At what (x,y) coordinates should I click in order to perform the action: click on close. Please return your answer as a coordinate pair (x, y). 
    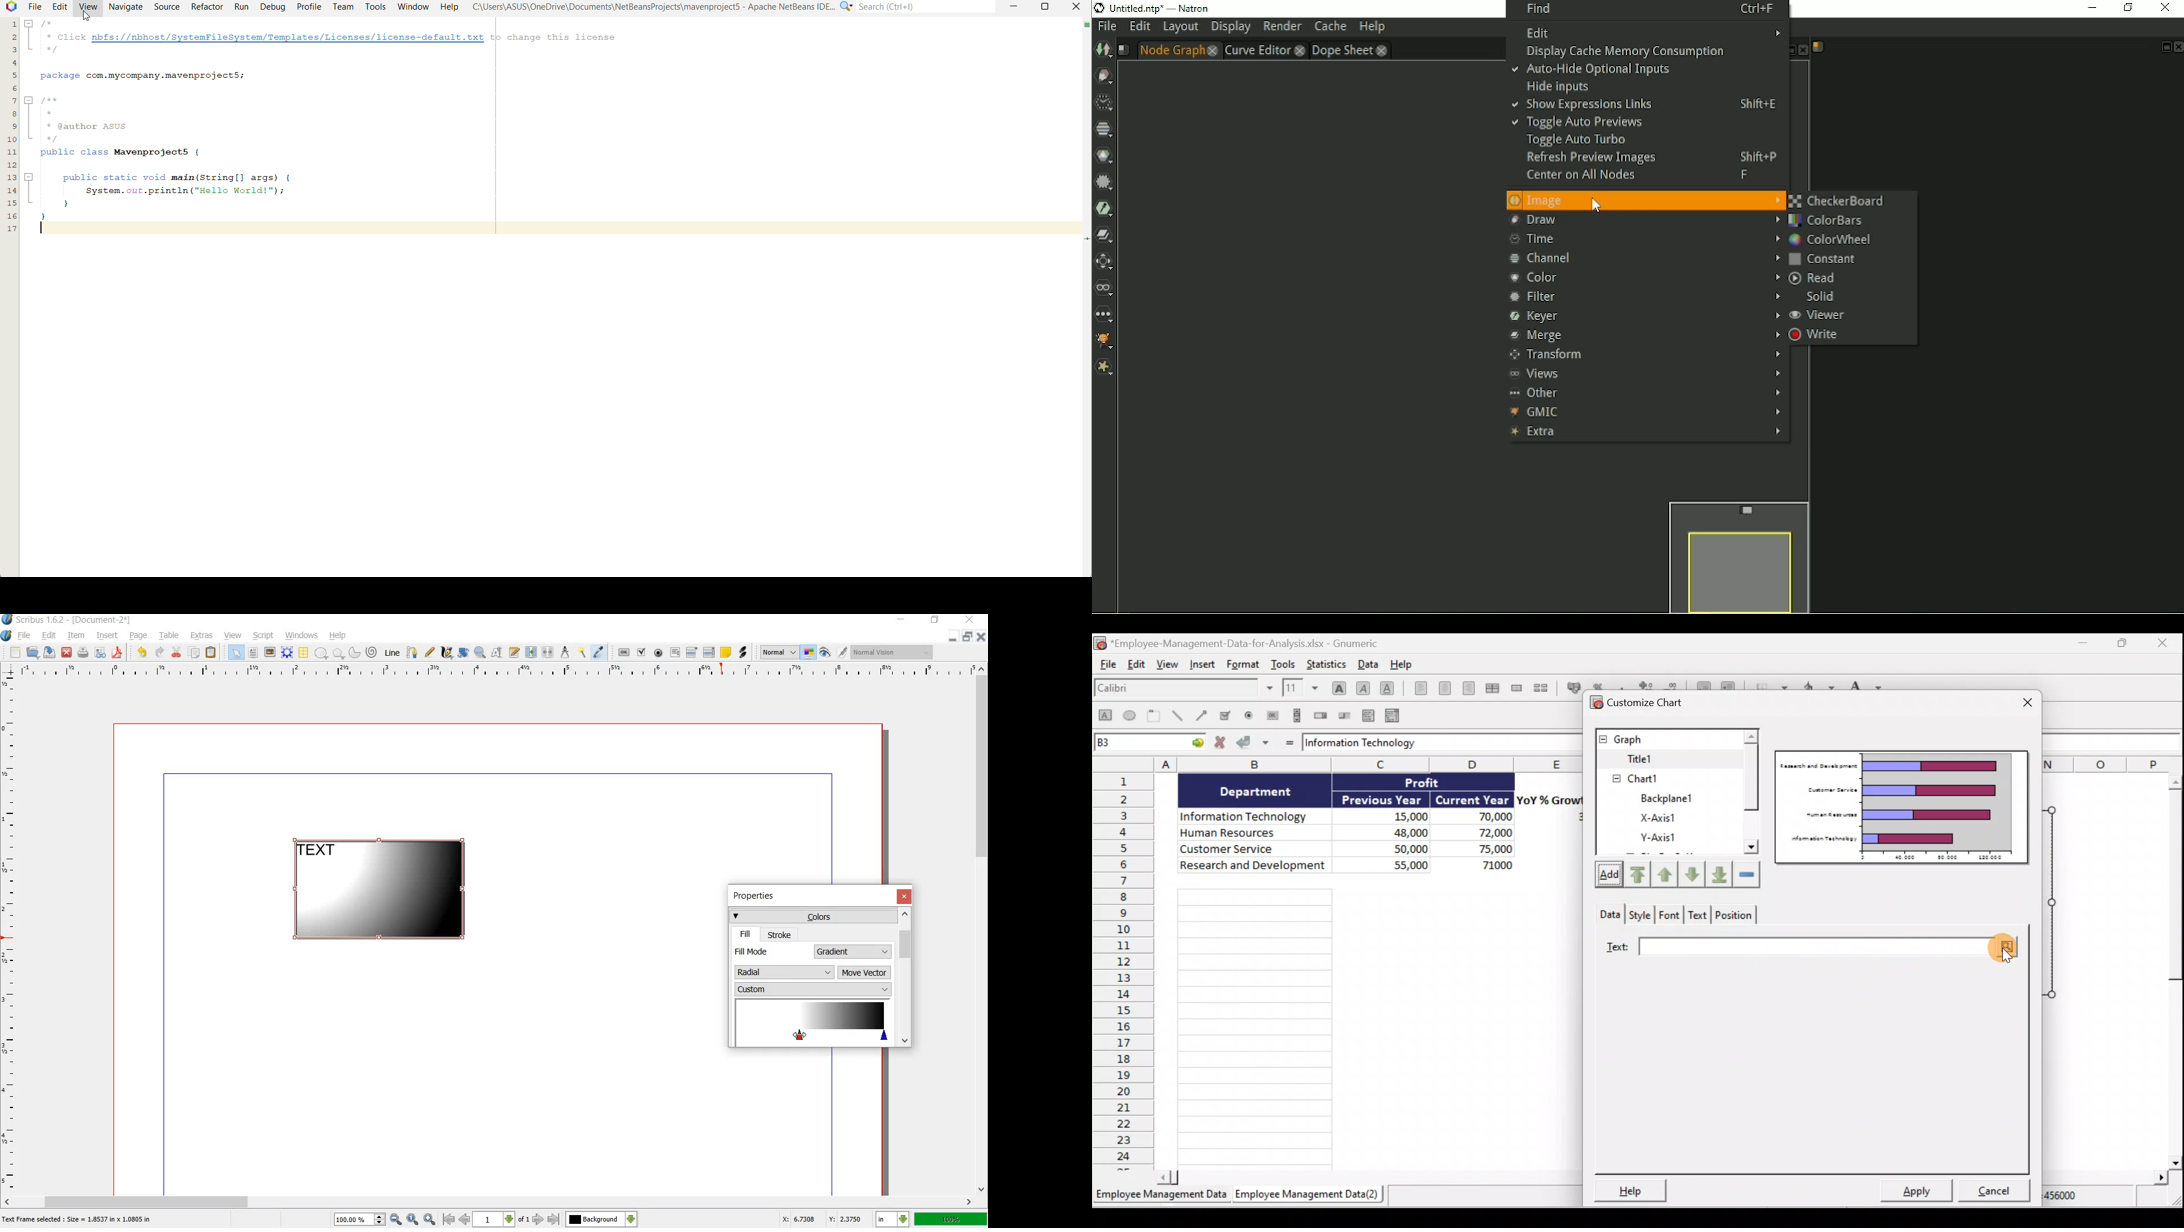
    Looking at the image, I should click on (904, 896).